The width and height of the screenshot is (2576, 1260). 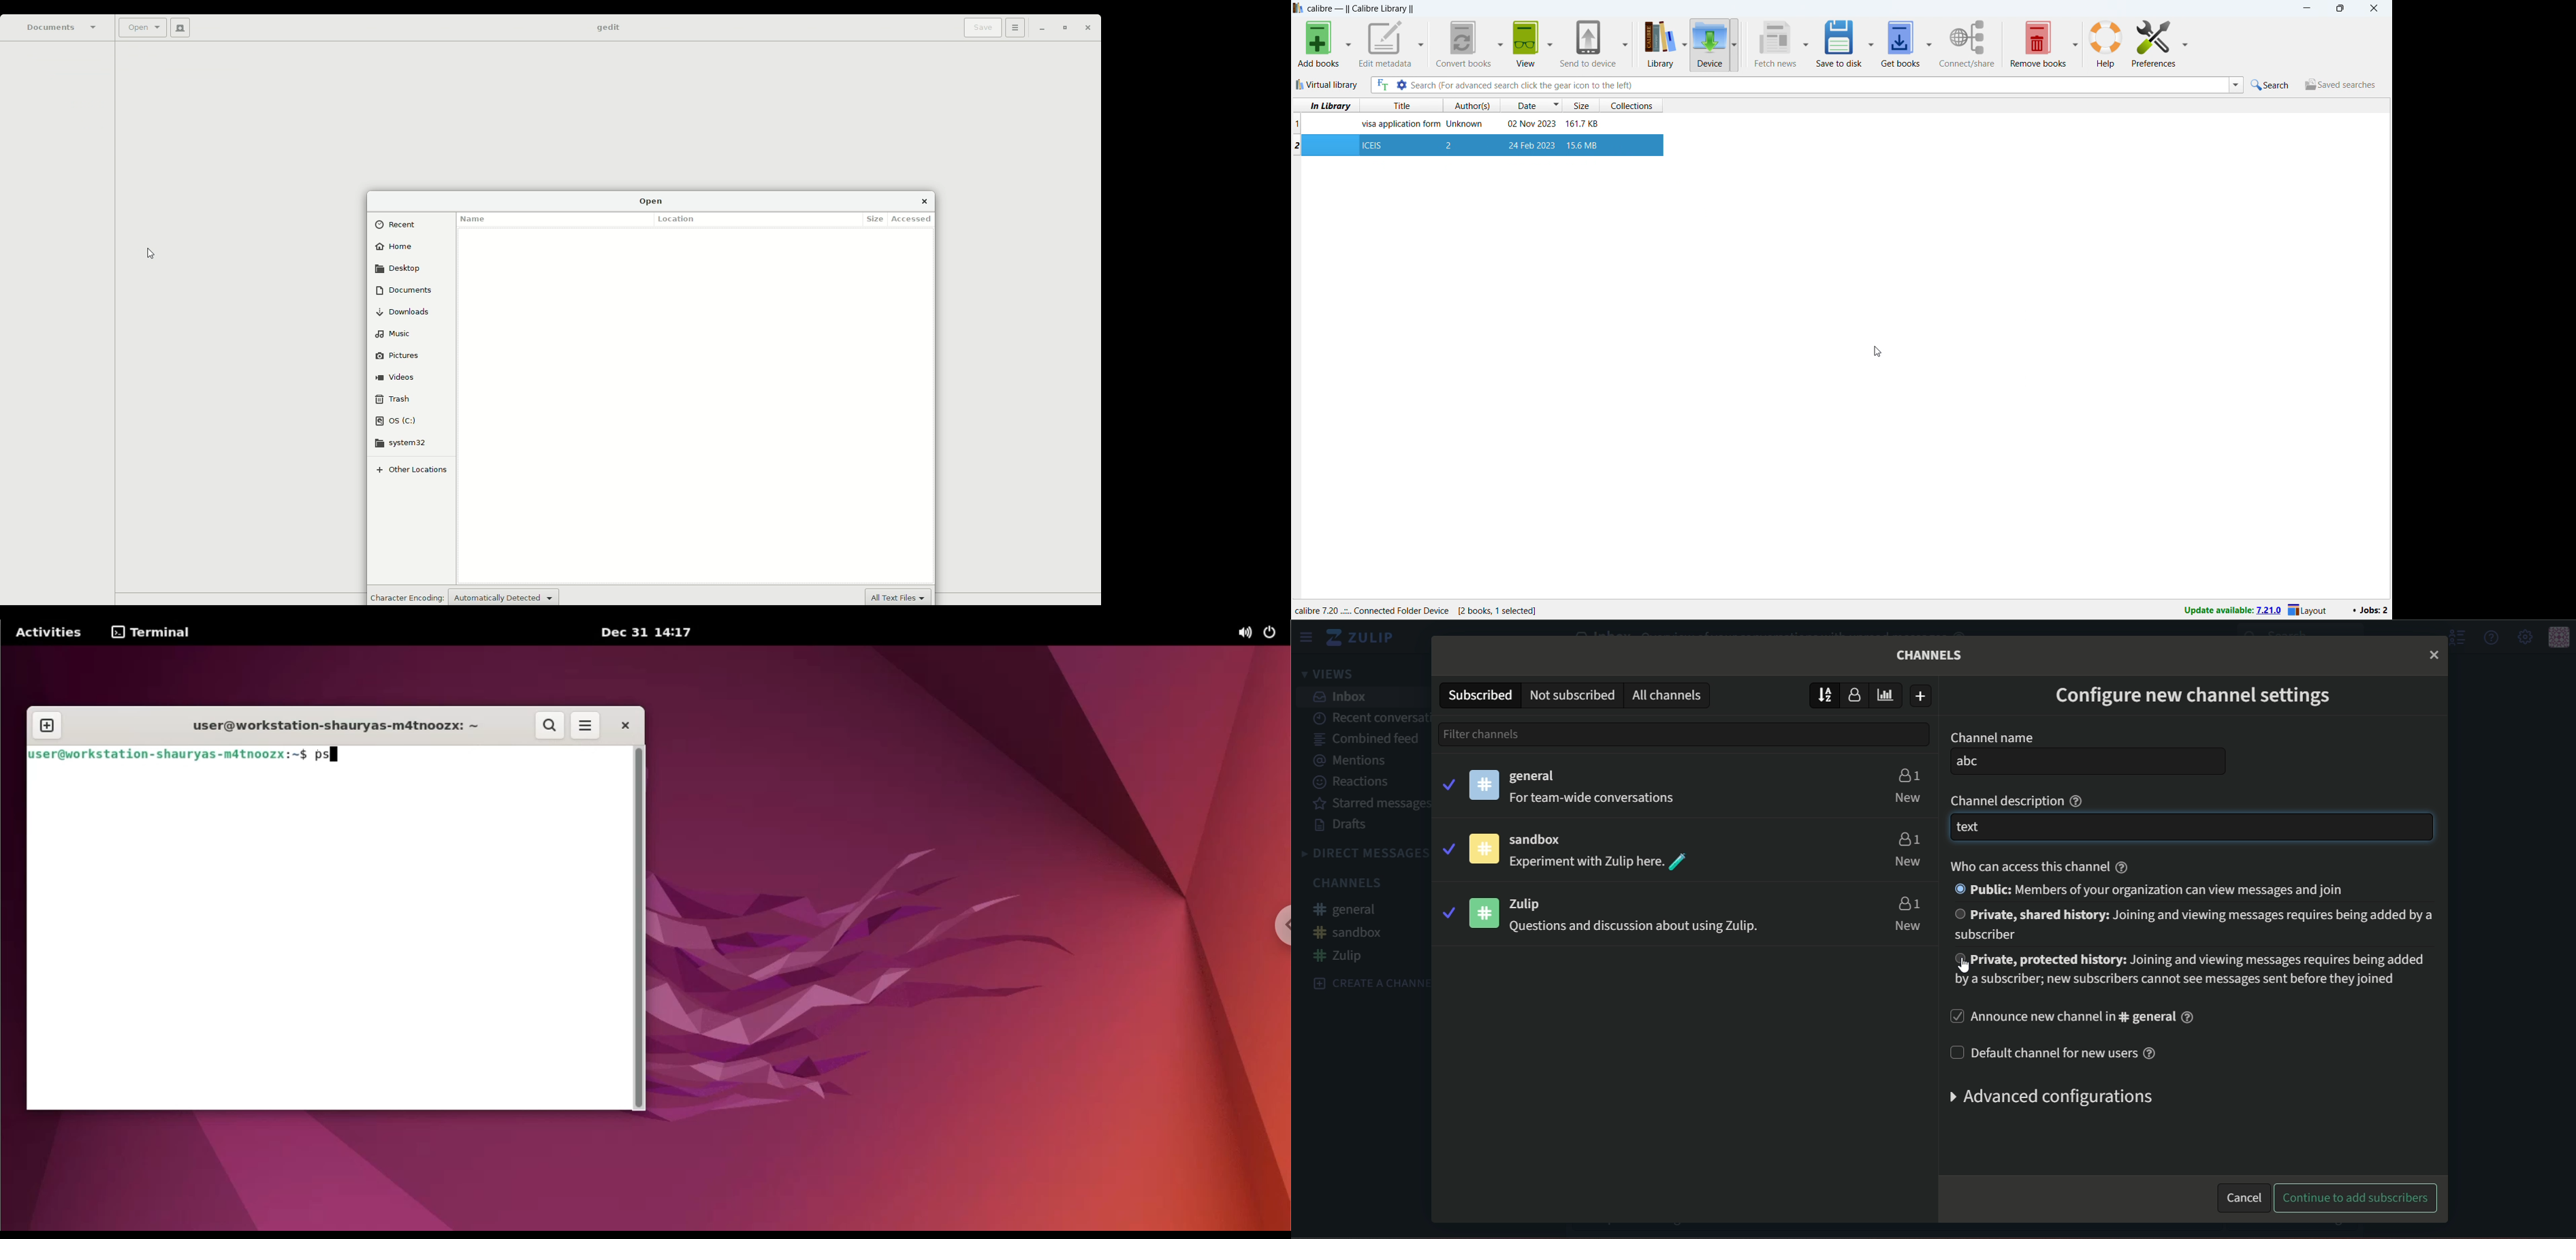 I want to click on text, so click(x=1596, y=798).